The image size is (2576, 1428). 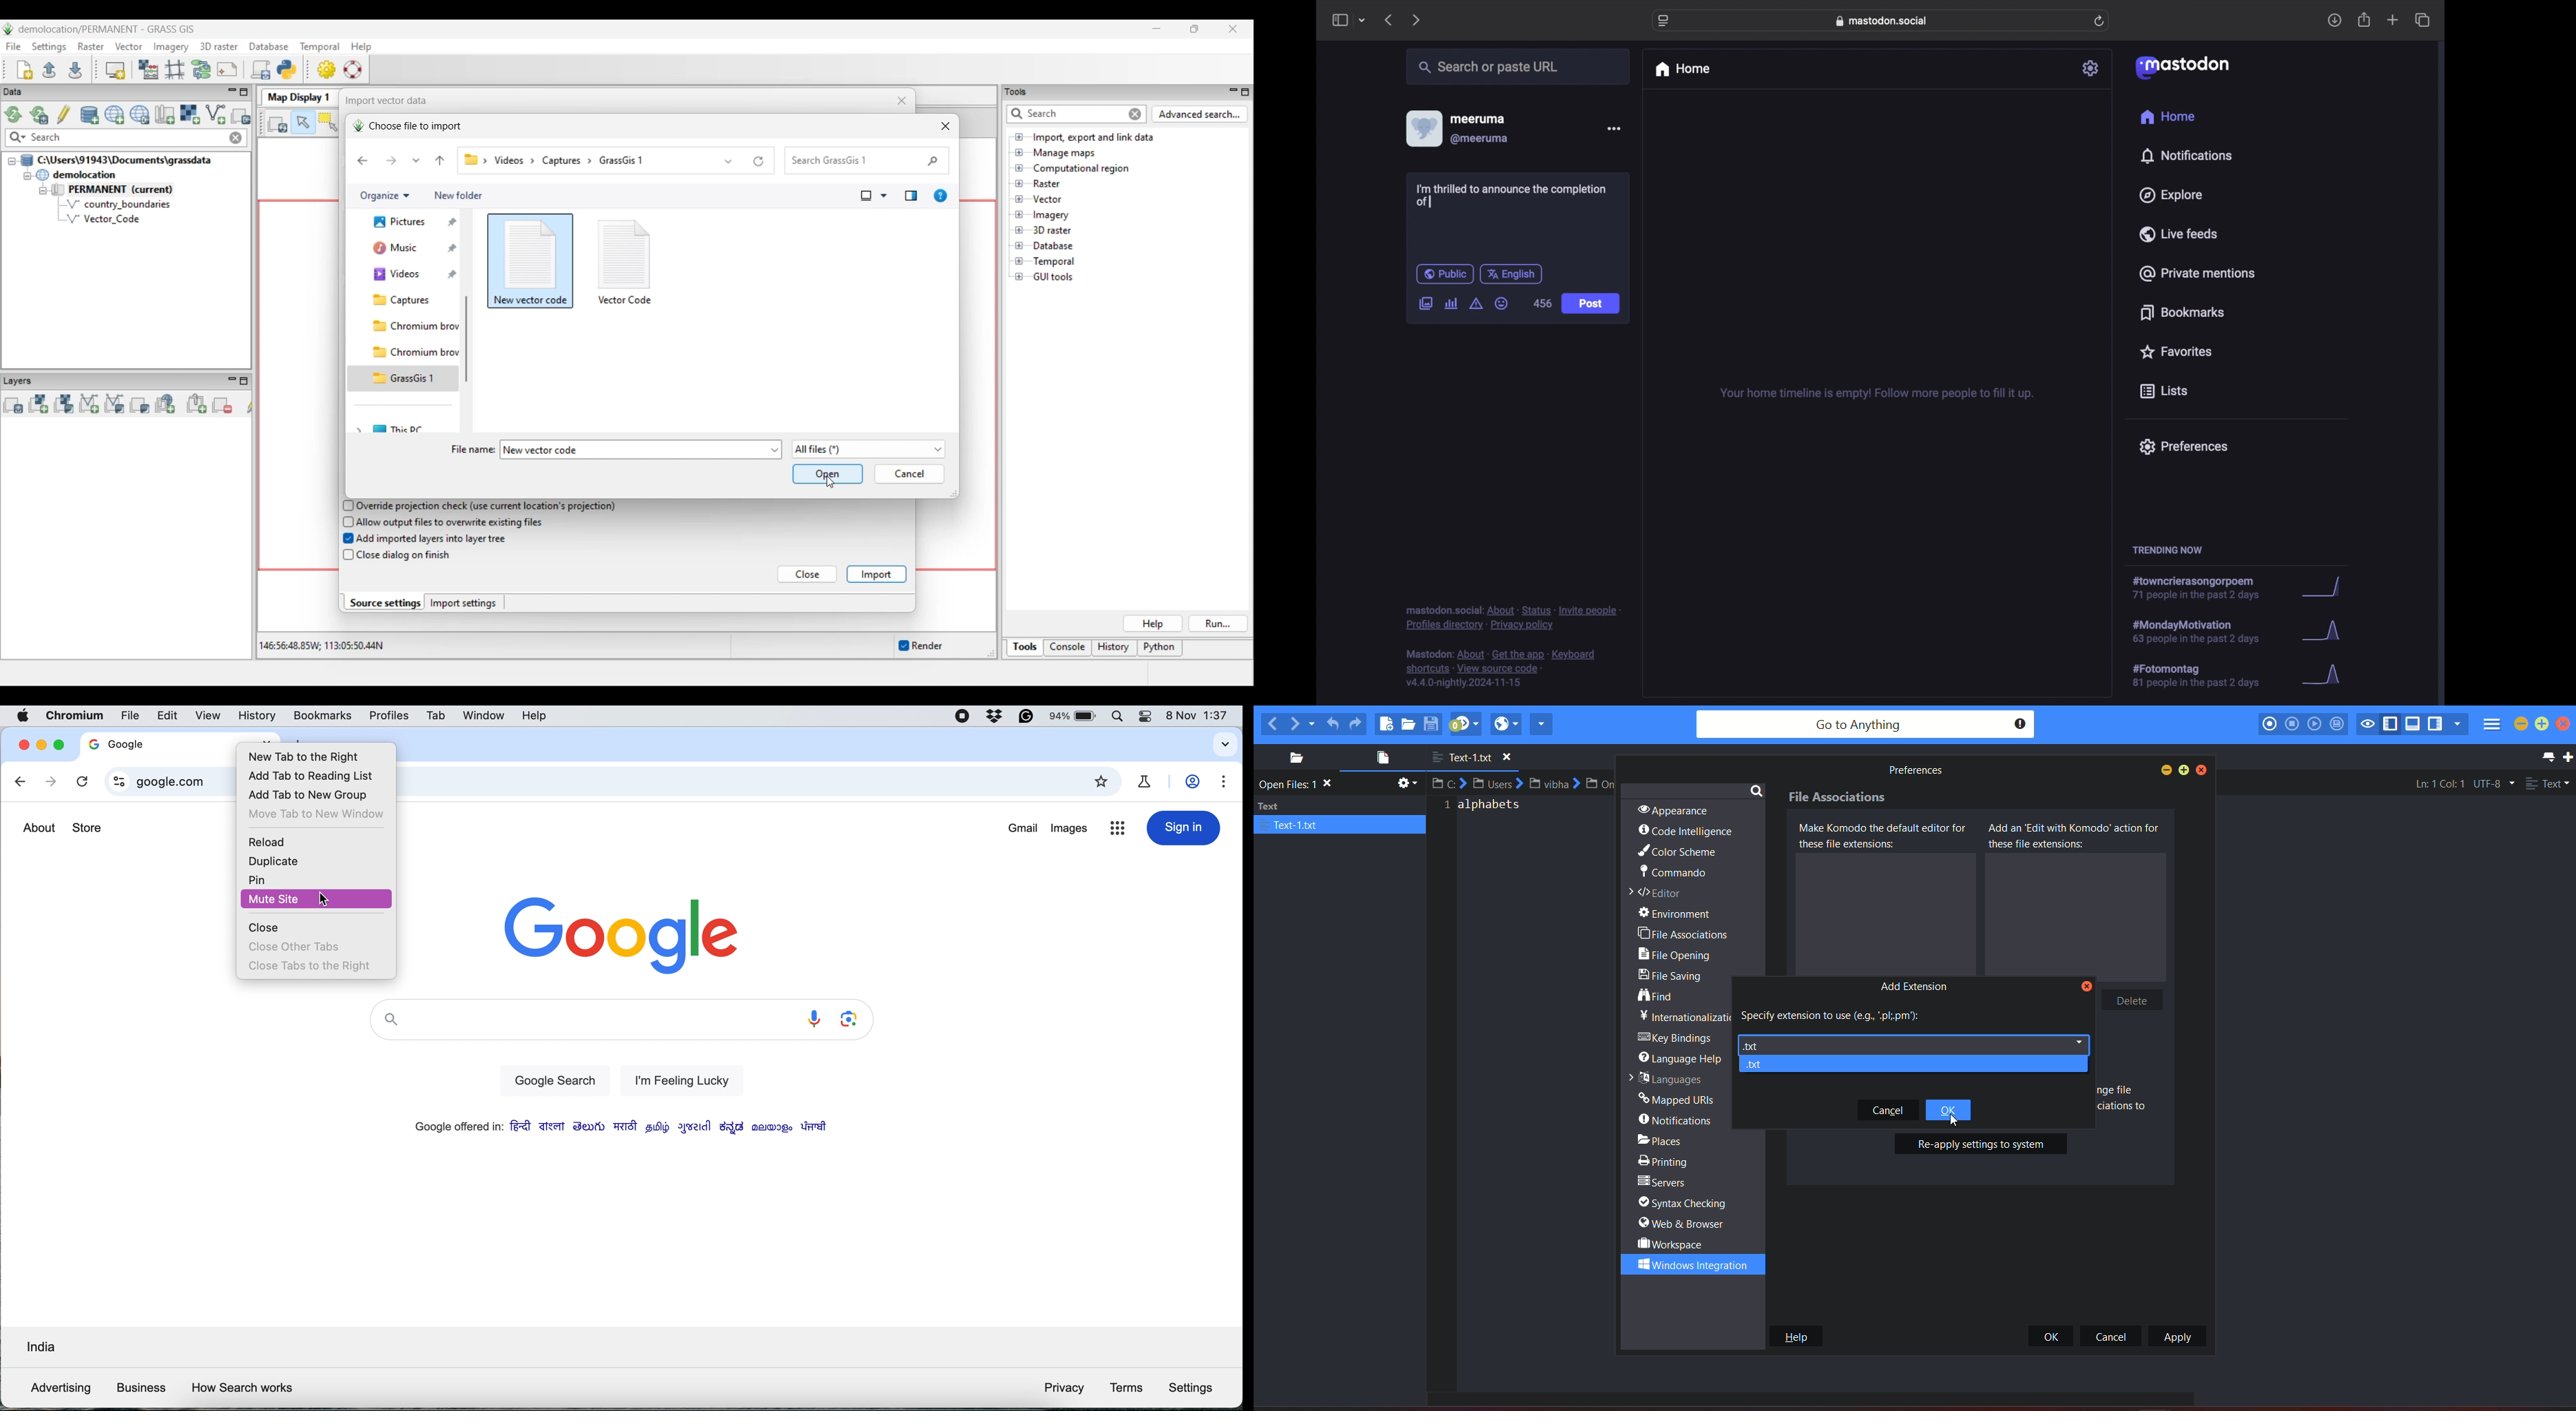 What do you see at coordinates (2184, 447) in the screenshot?
I see `preferences` at bounding box center [2184, 447].